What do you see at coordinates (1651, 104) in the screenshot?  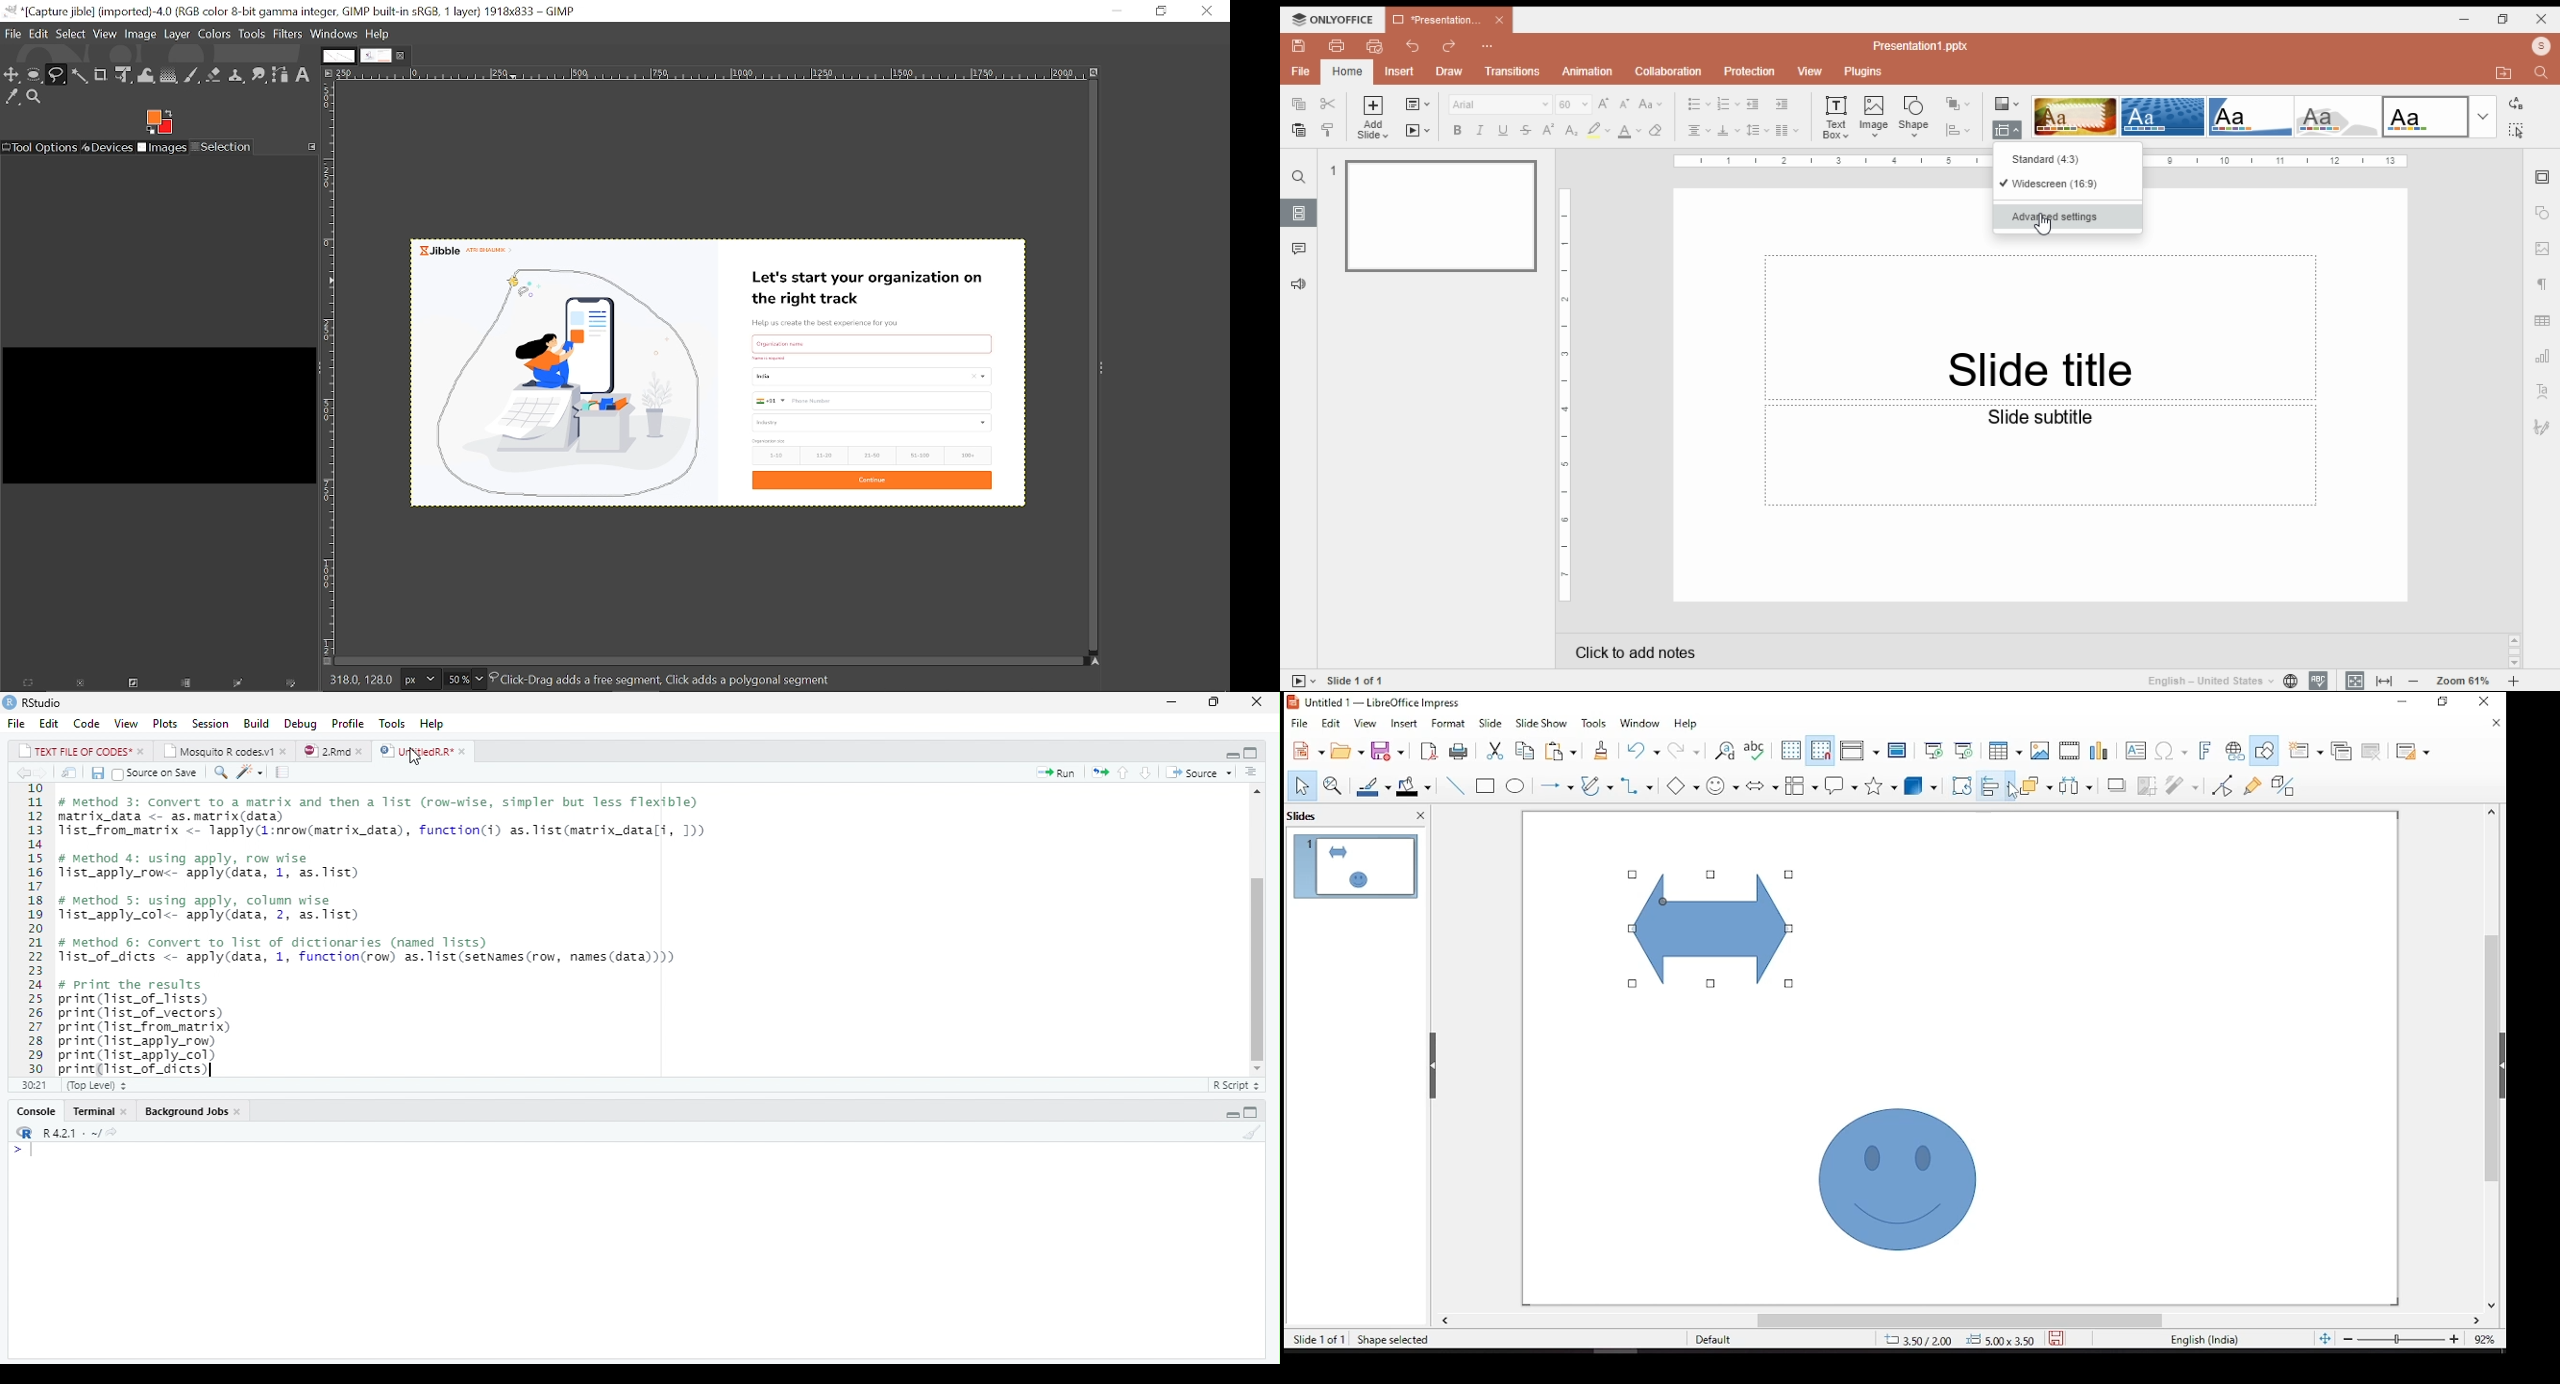 I see `change case` at bounding box center [1651, 104].